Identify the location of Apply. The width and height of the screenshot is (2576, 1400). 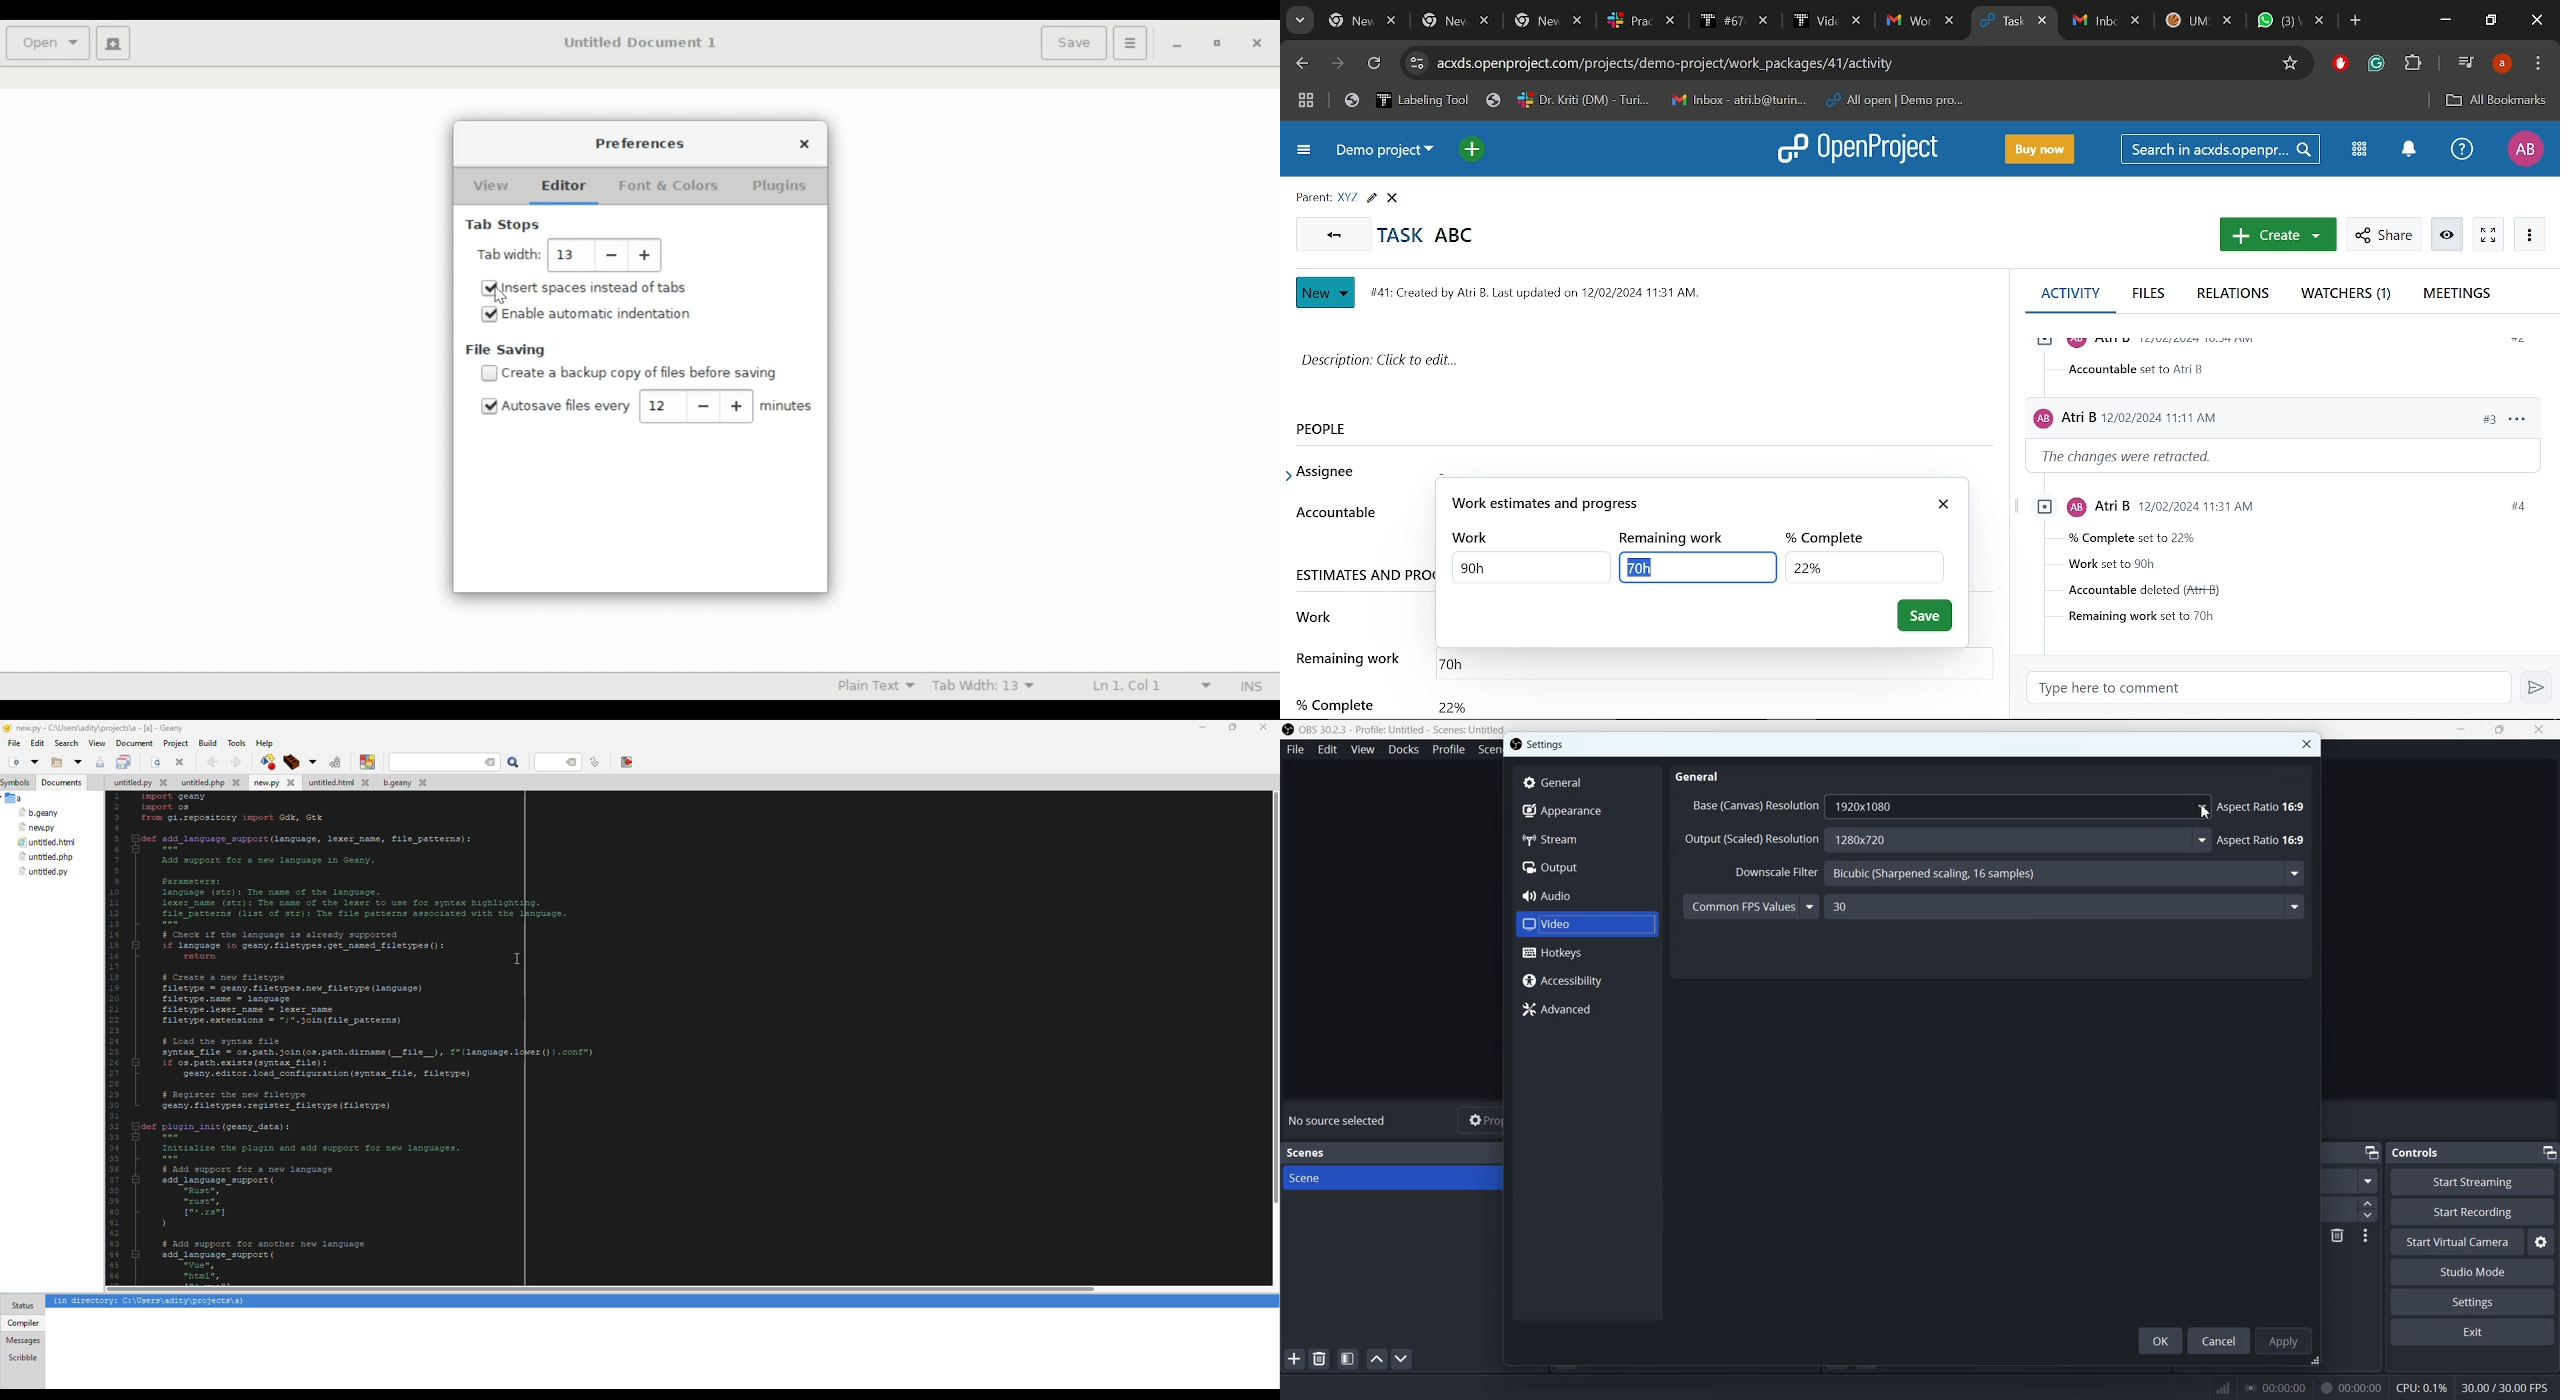
(2286, 1339).